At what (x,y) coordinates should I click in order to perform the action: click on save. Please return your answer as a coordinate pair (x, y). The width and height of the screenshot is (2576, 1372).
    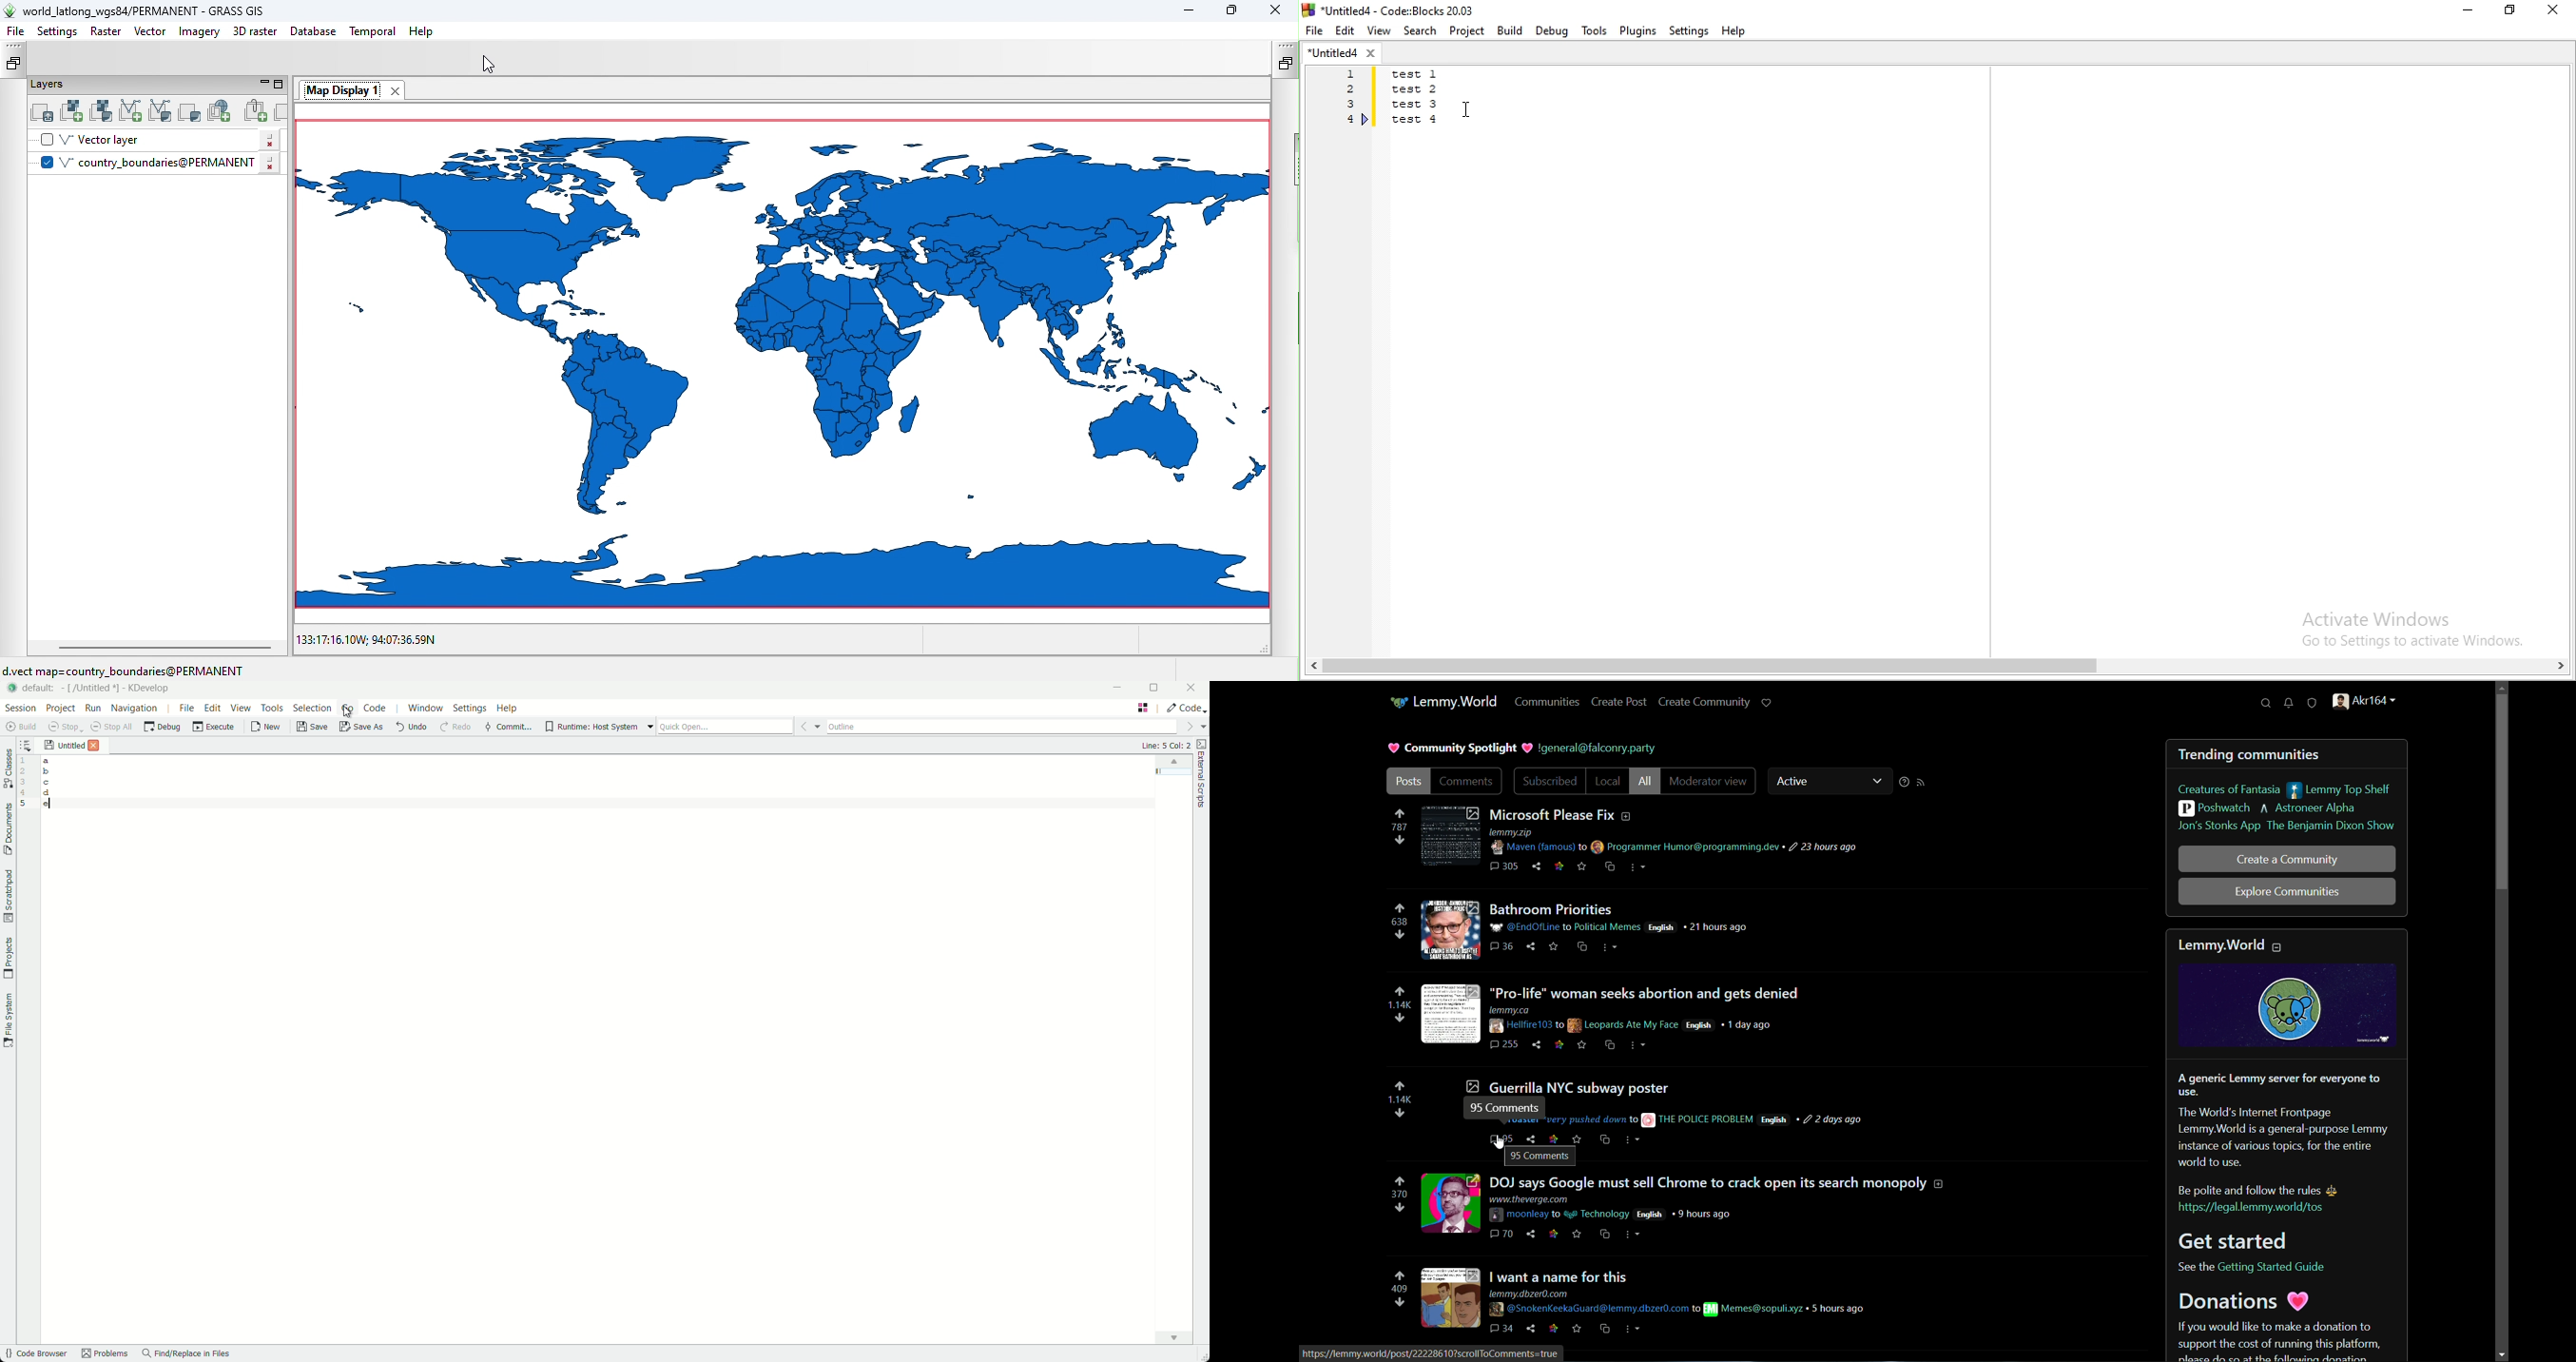
    Looking at the image, I should click on (1556, 947).